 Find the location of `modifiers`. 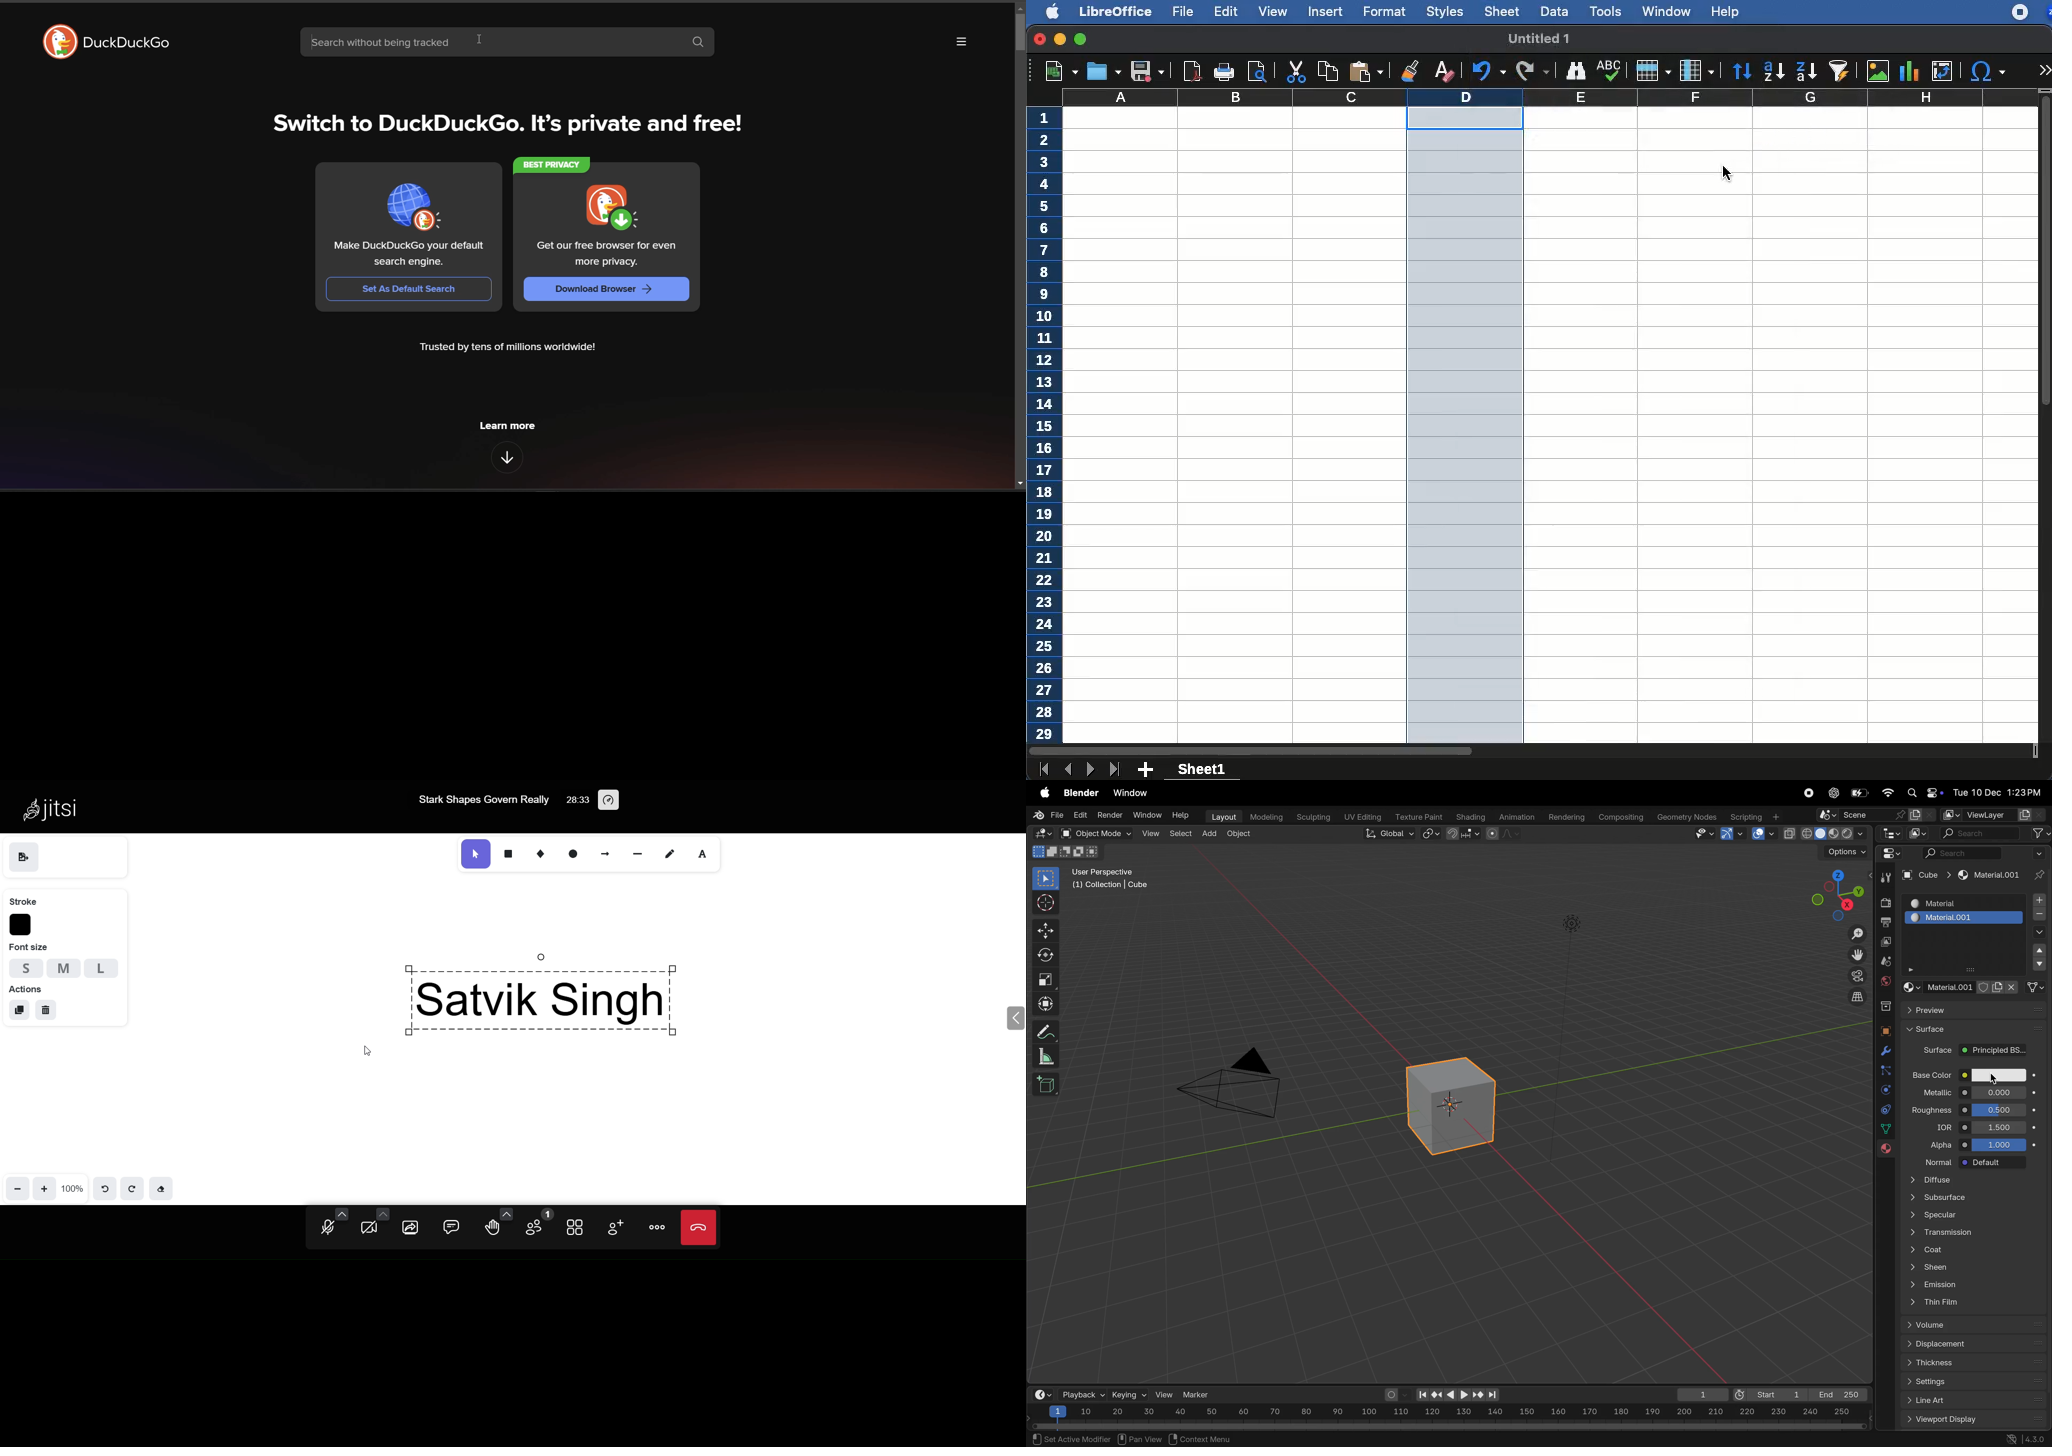

modifiers is located at coordinates (1883, 1053).